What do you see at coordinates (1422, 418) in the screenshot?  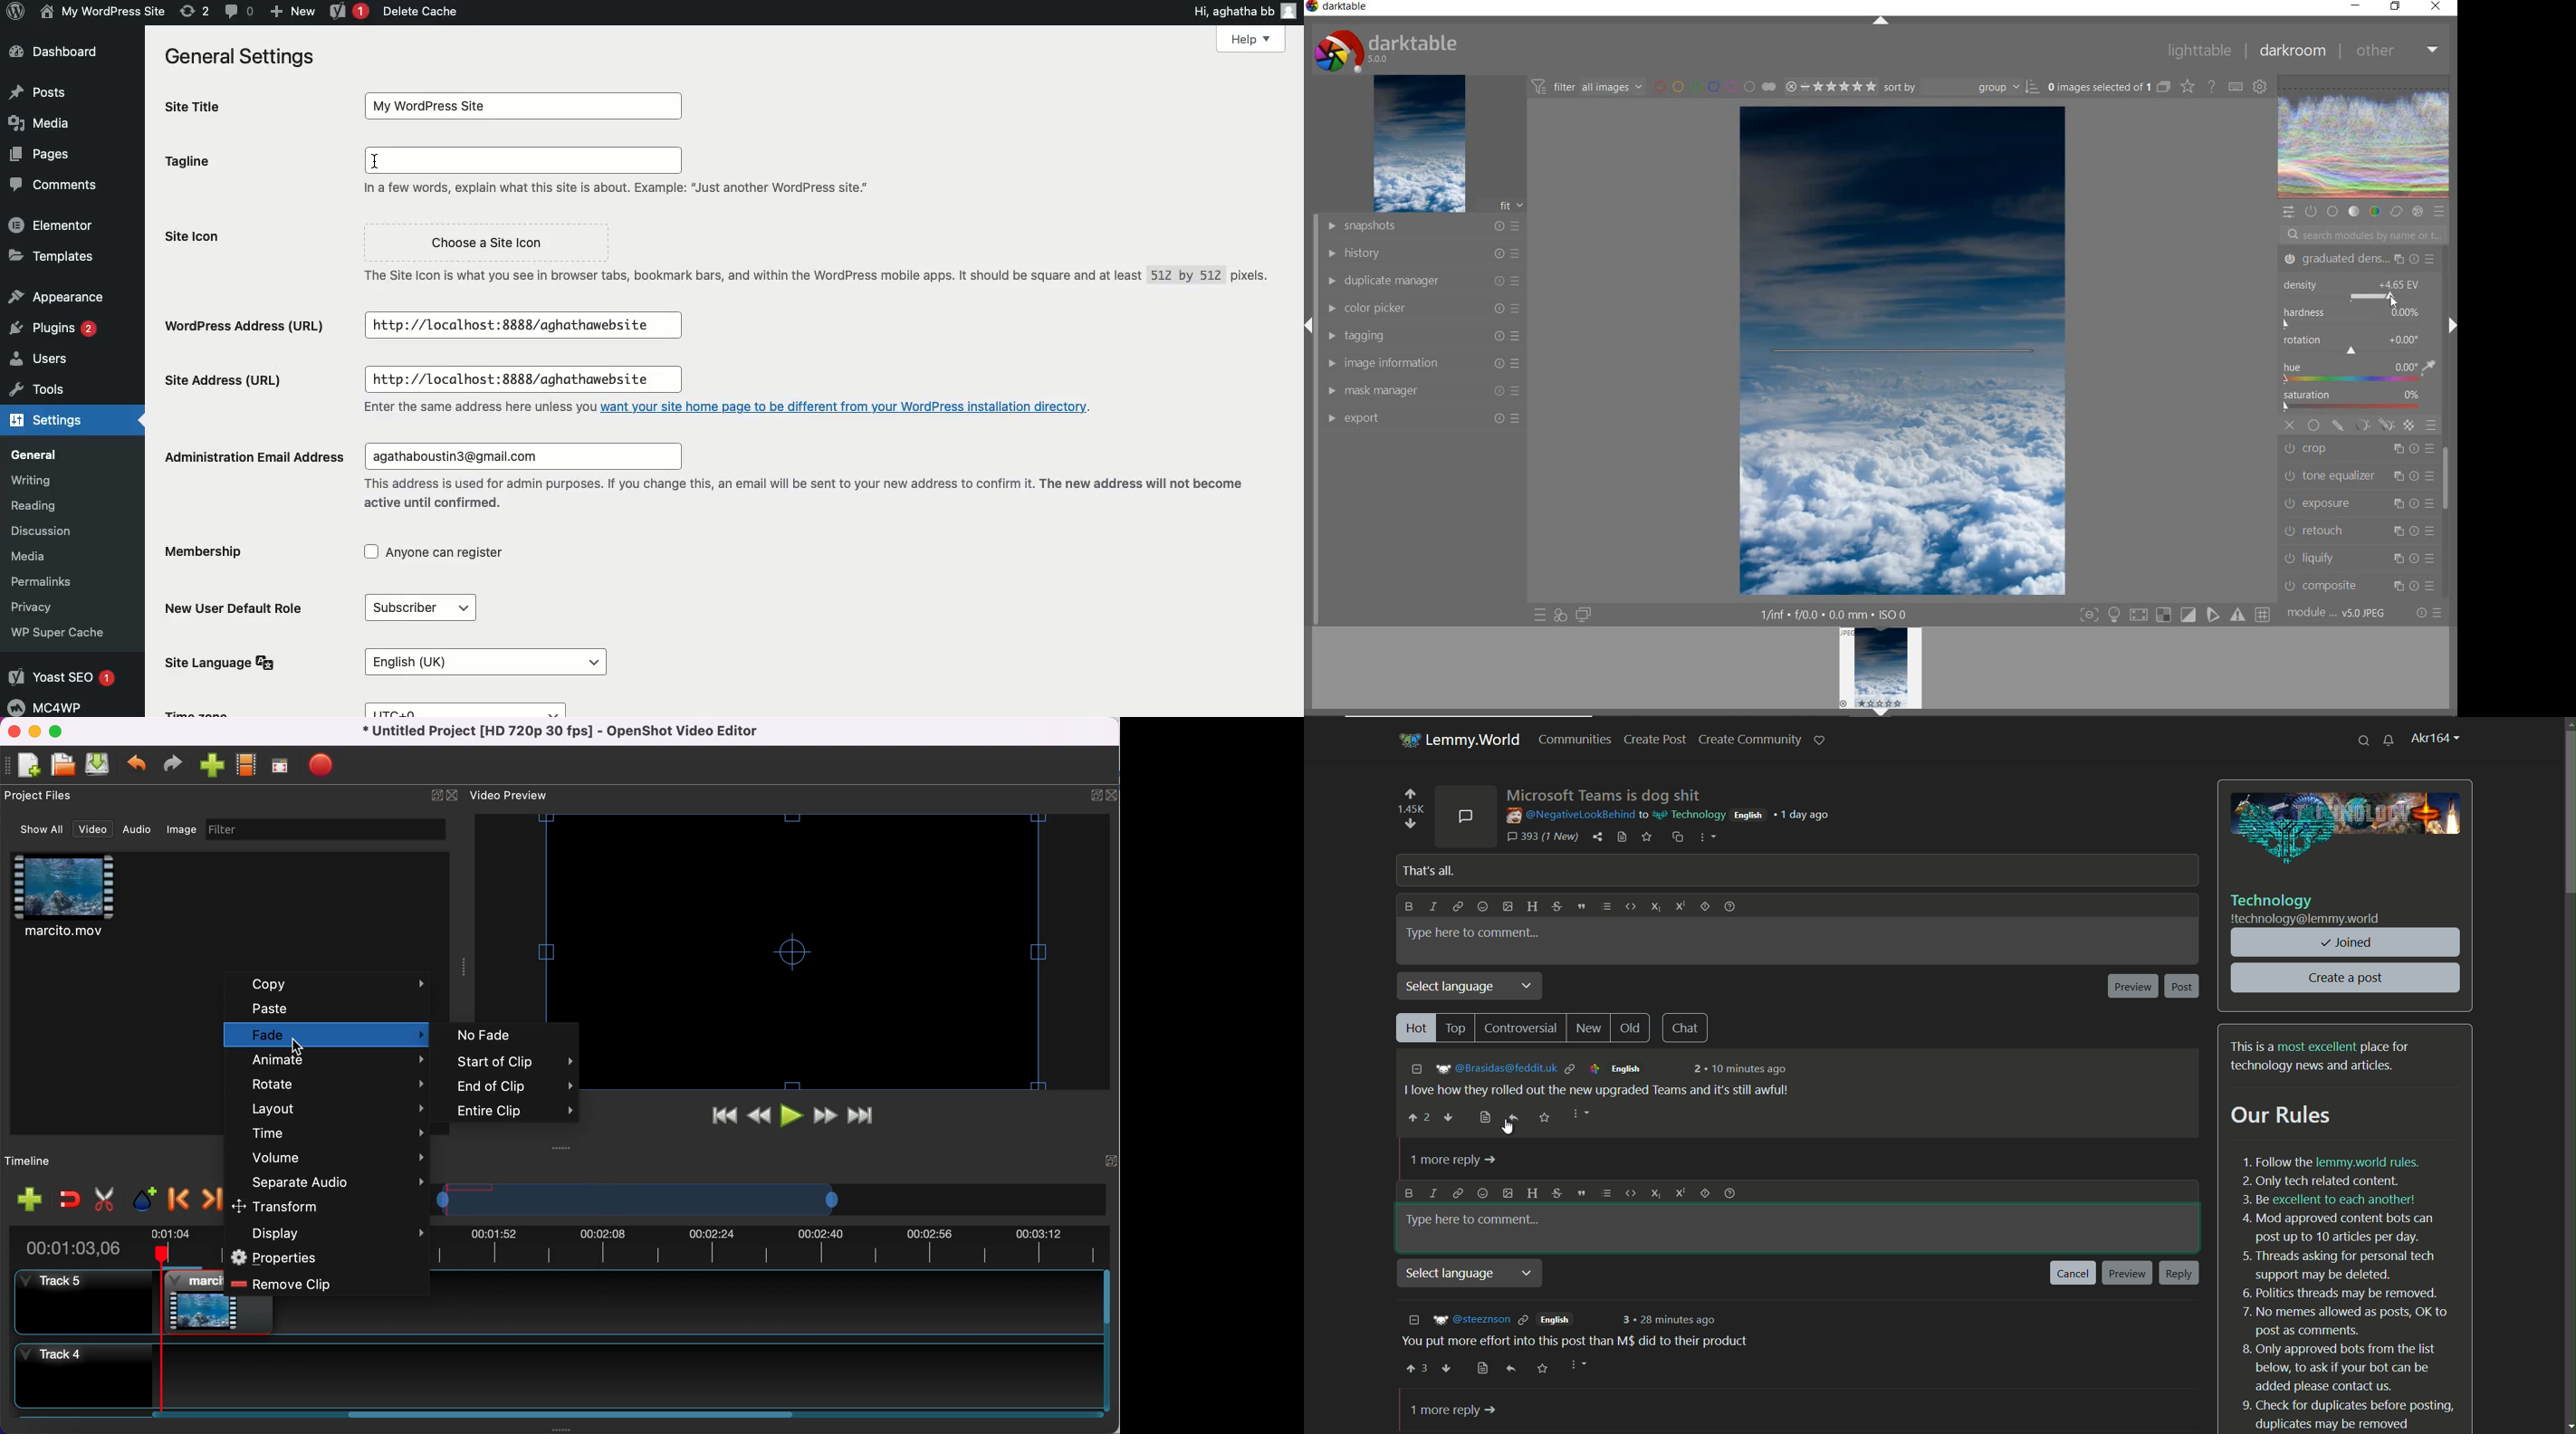 I see `EXPORT` at bounding box center [1422, 418].